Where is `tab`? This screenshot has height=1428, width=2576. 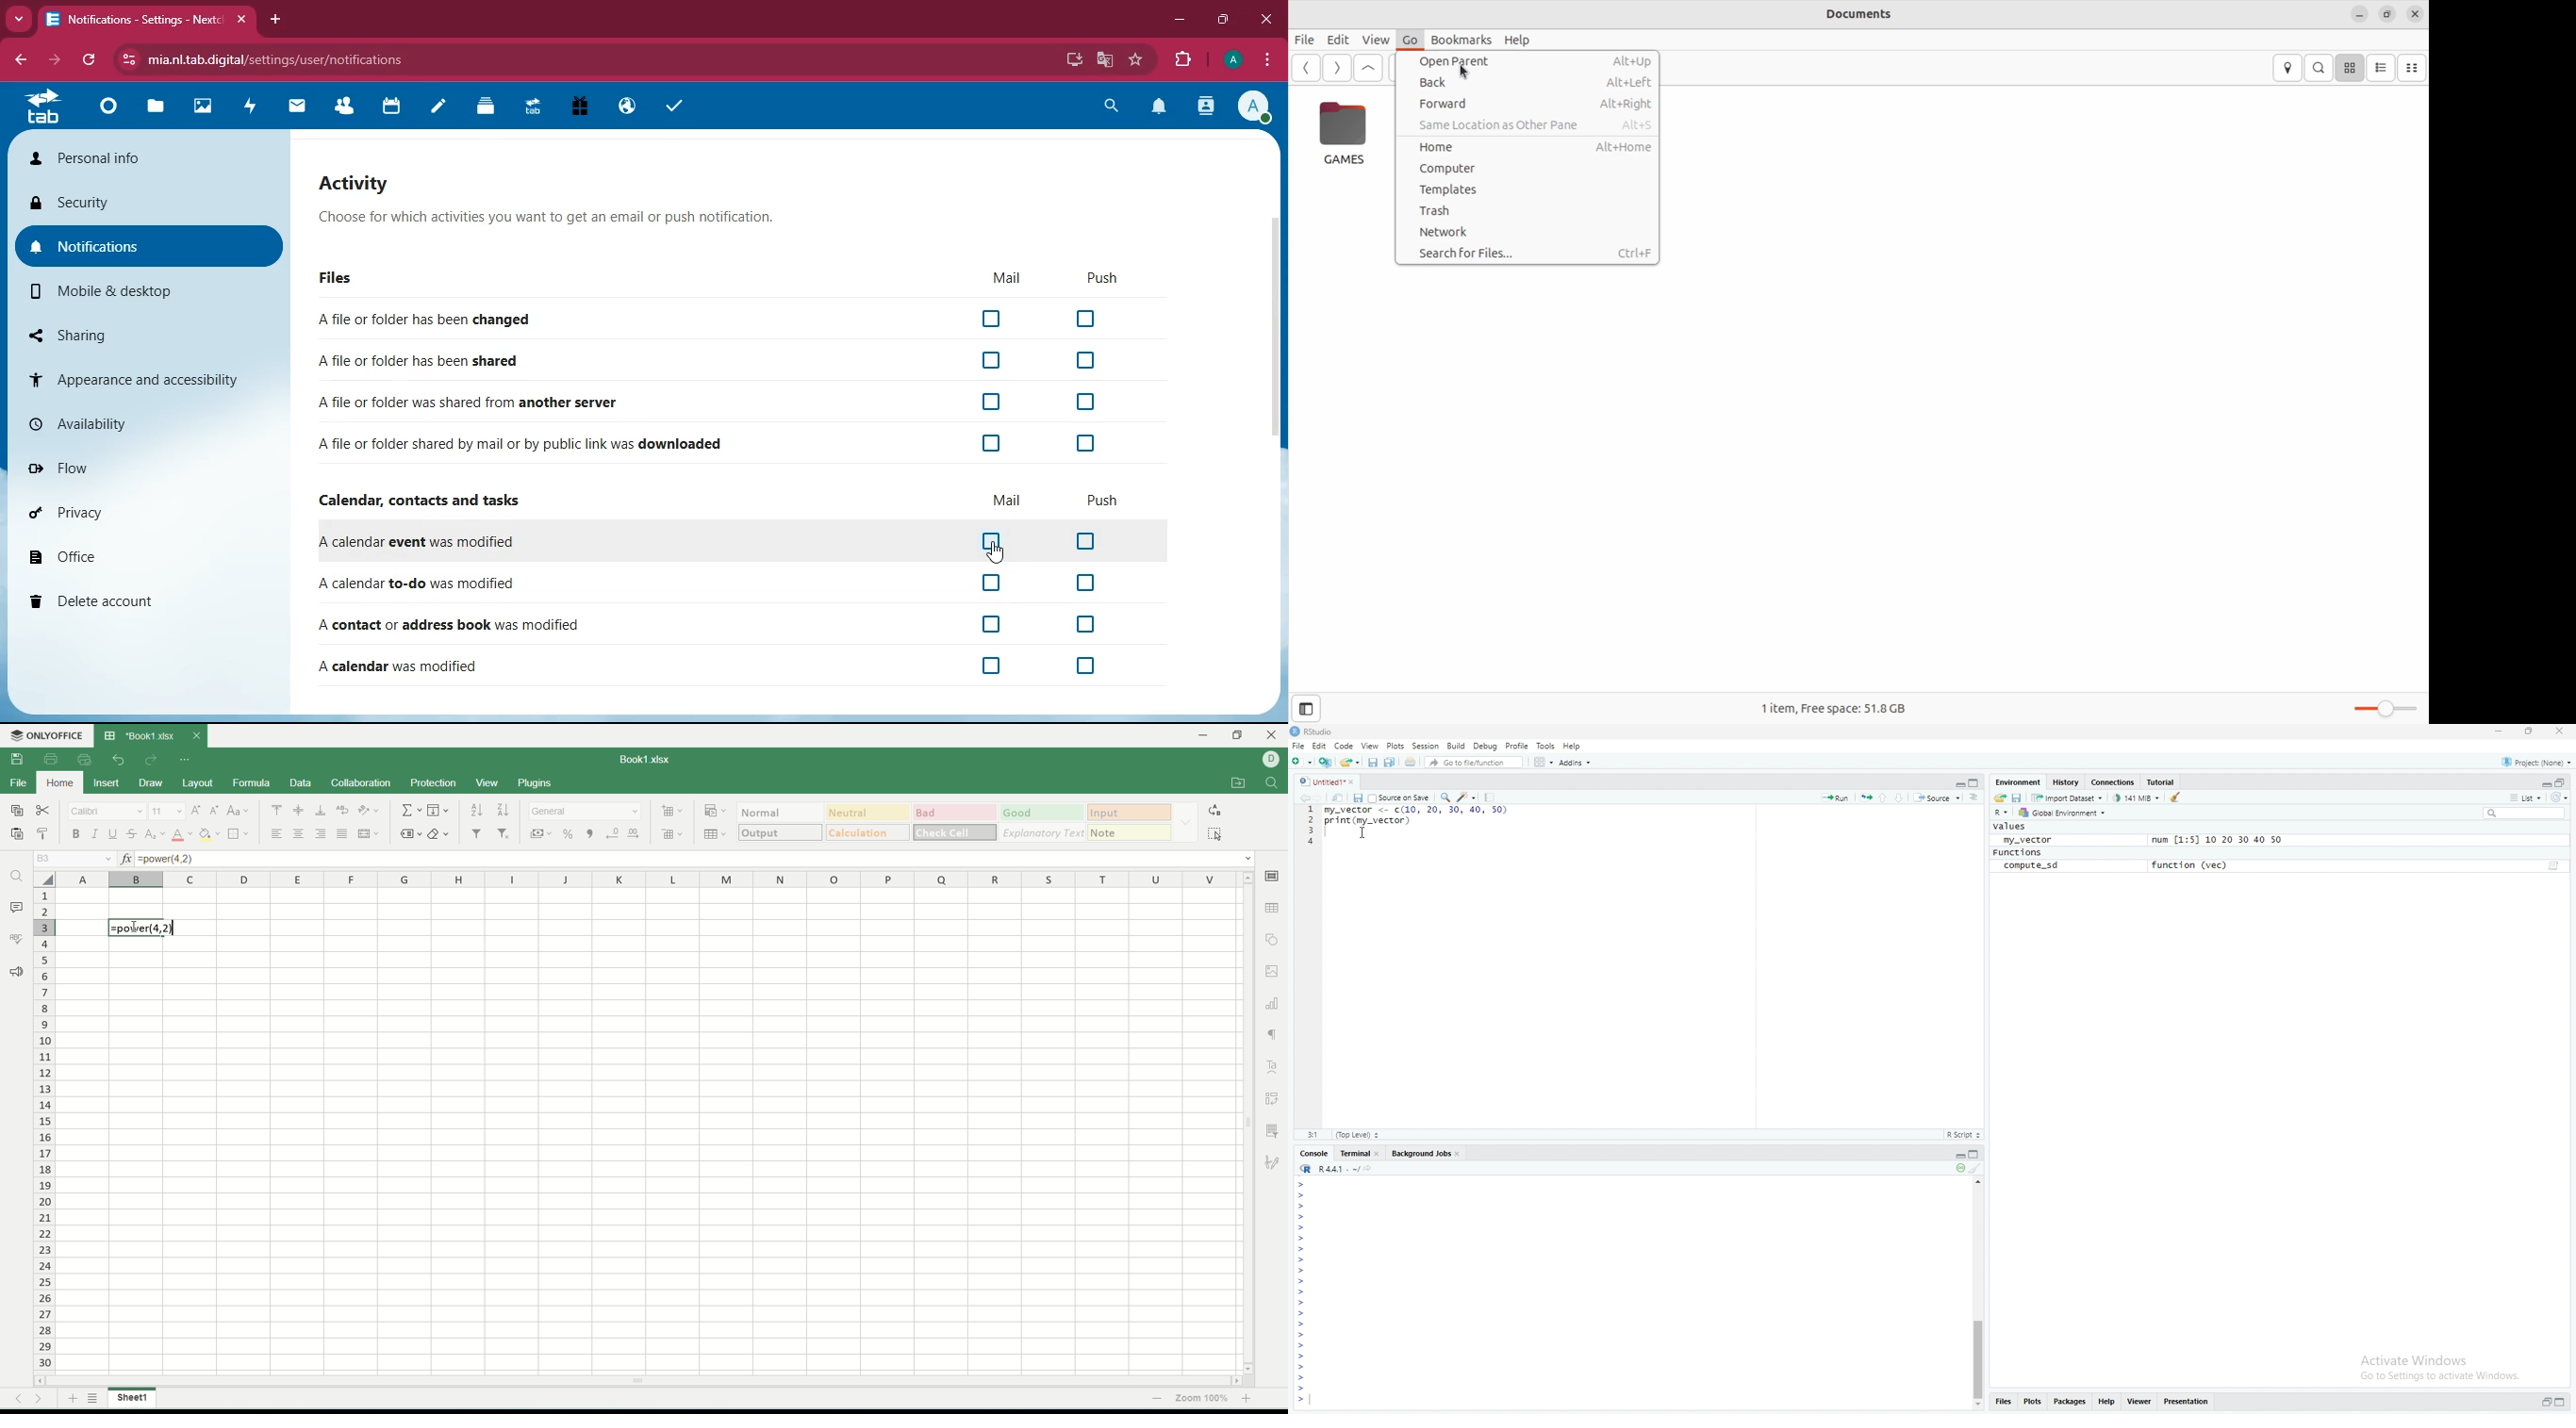
tab is located at coordinates (47, 107).